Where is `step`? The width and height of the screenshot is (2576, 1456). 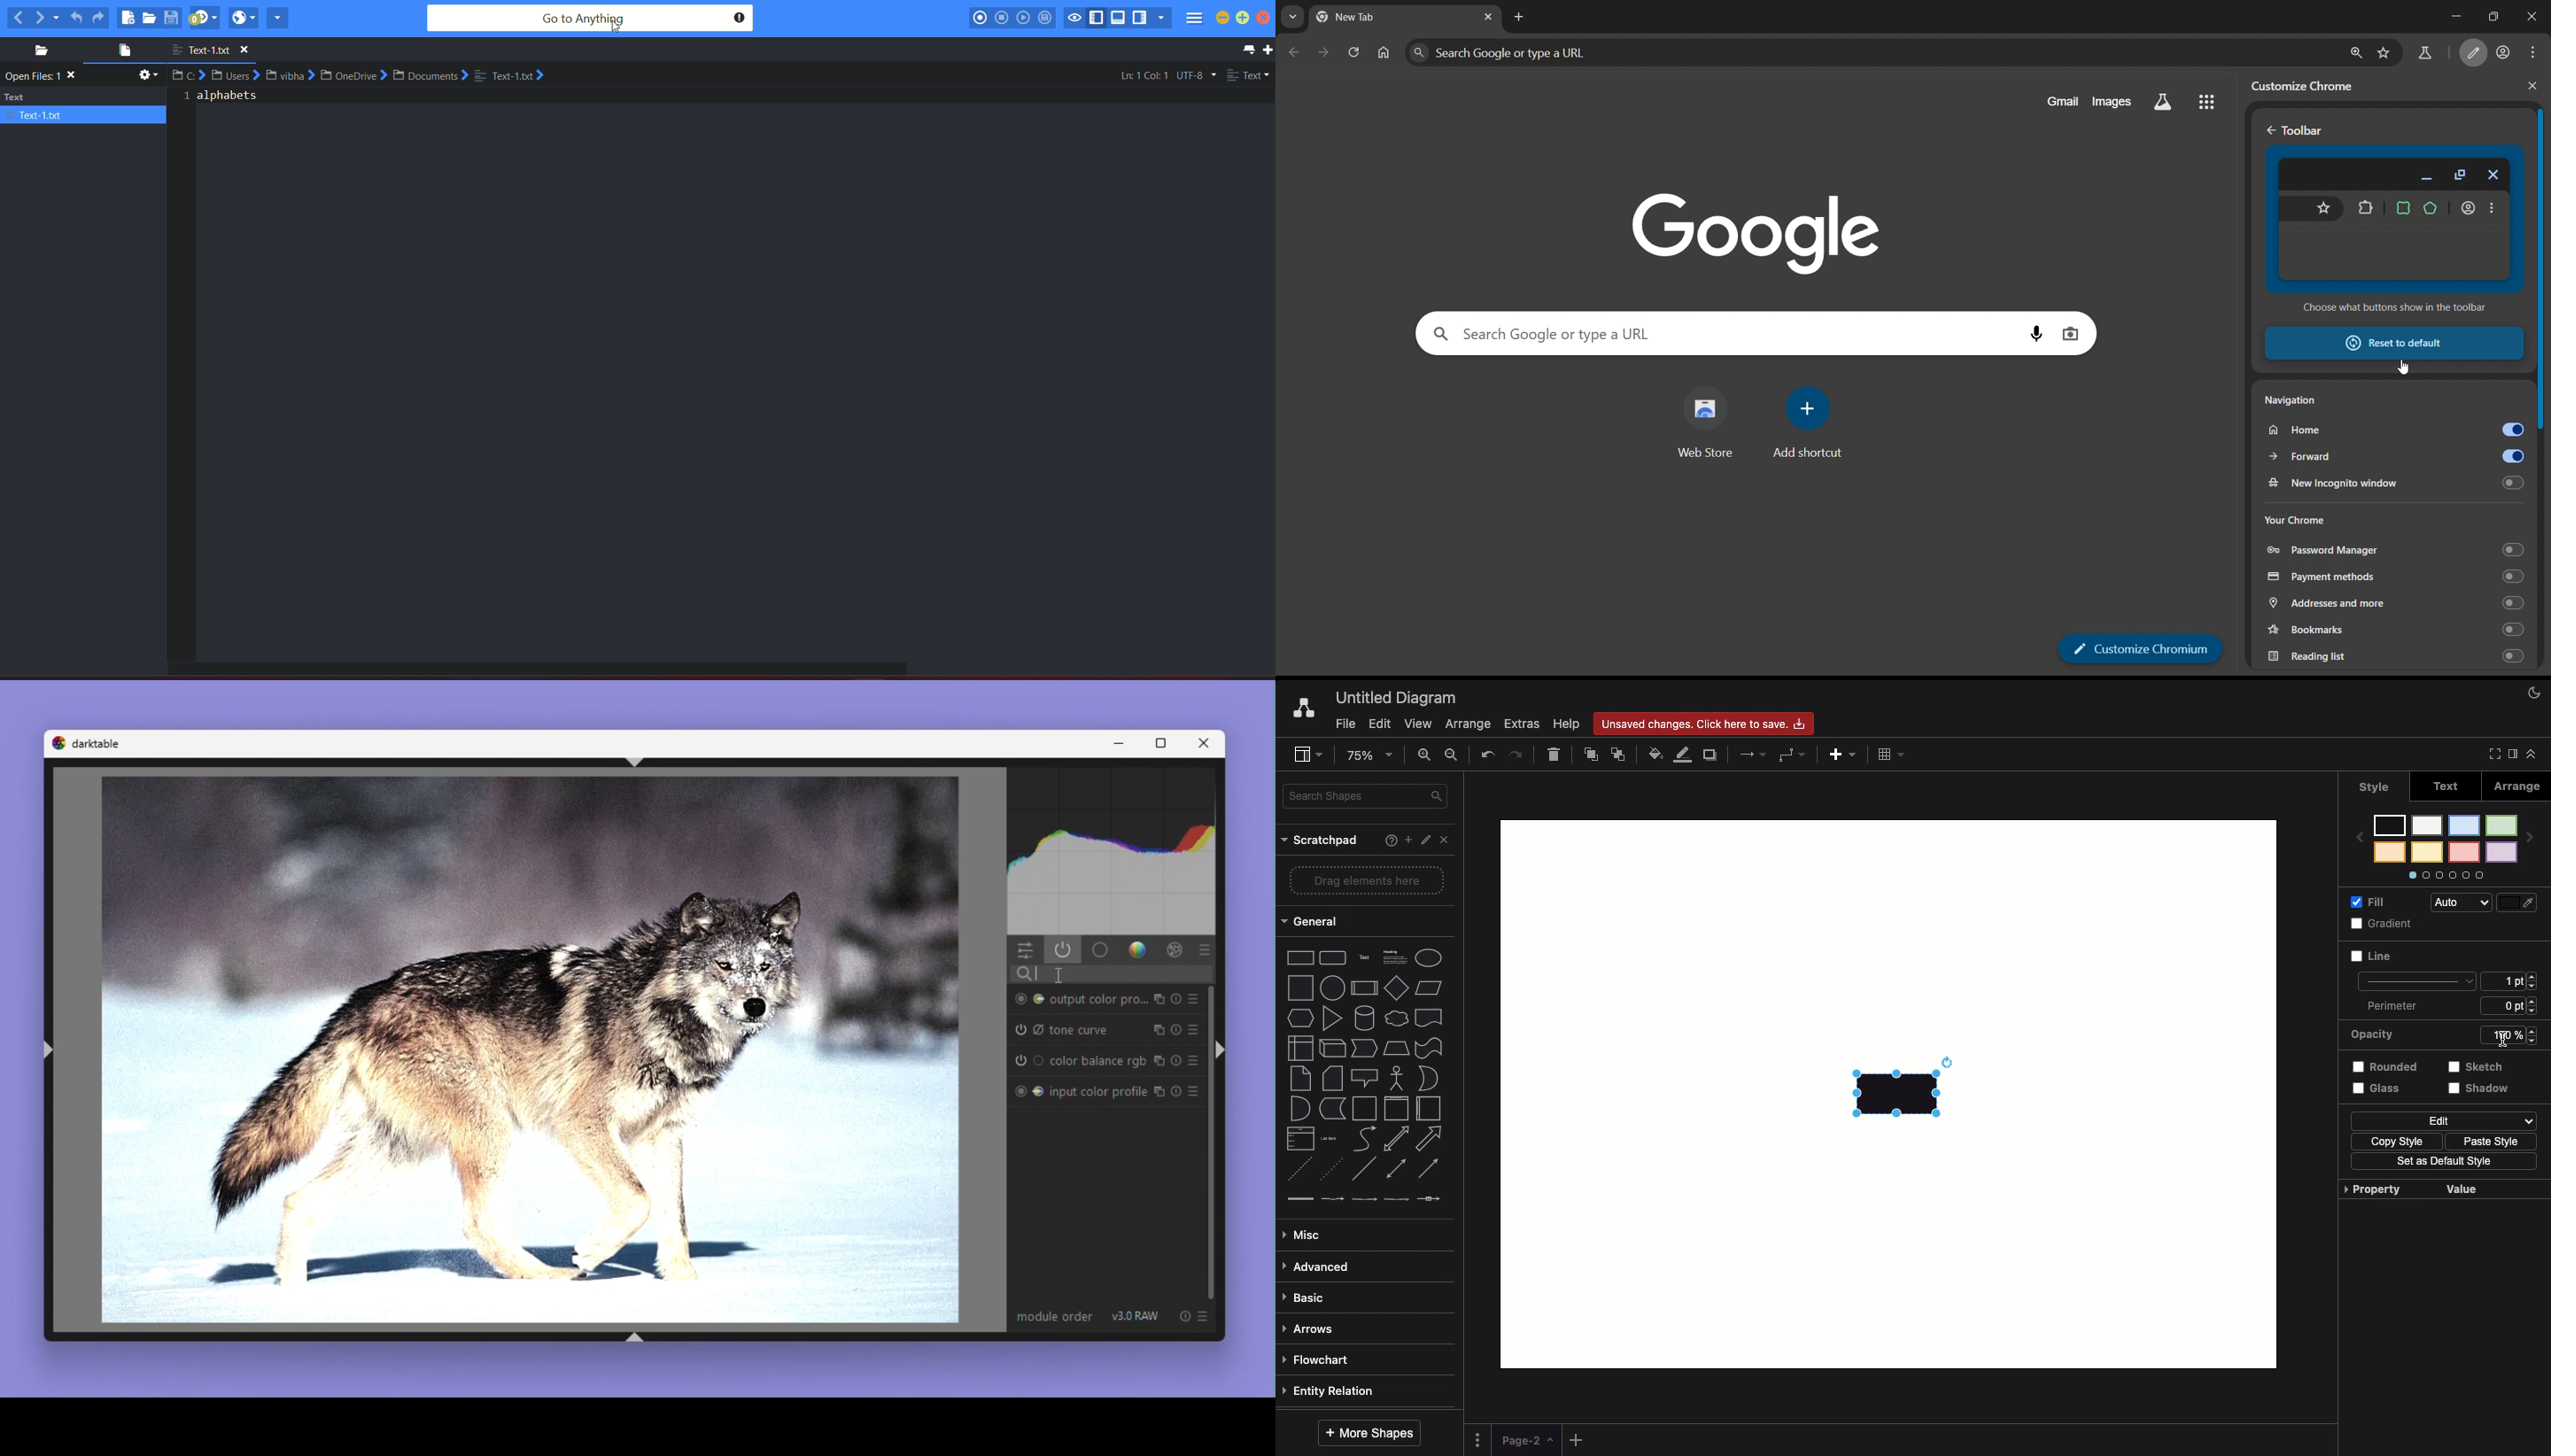
step is located at coordinates (1360, 1048).